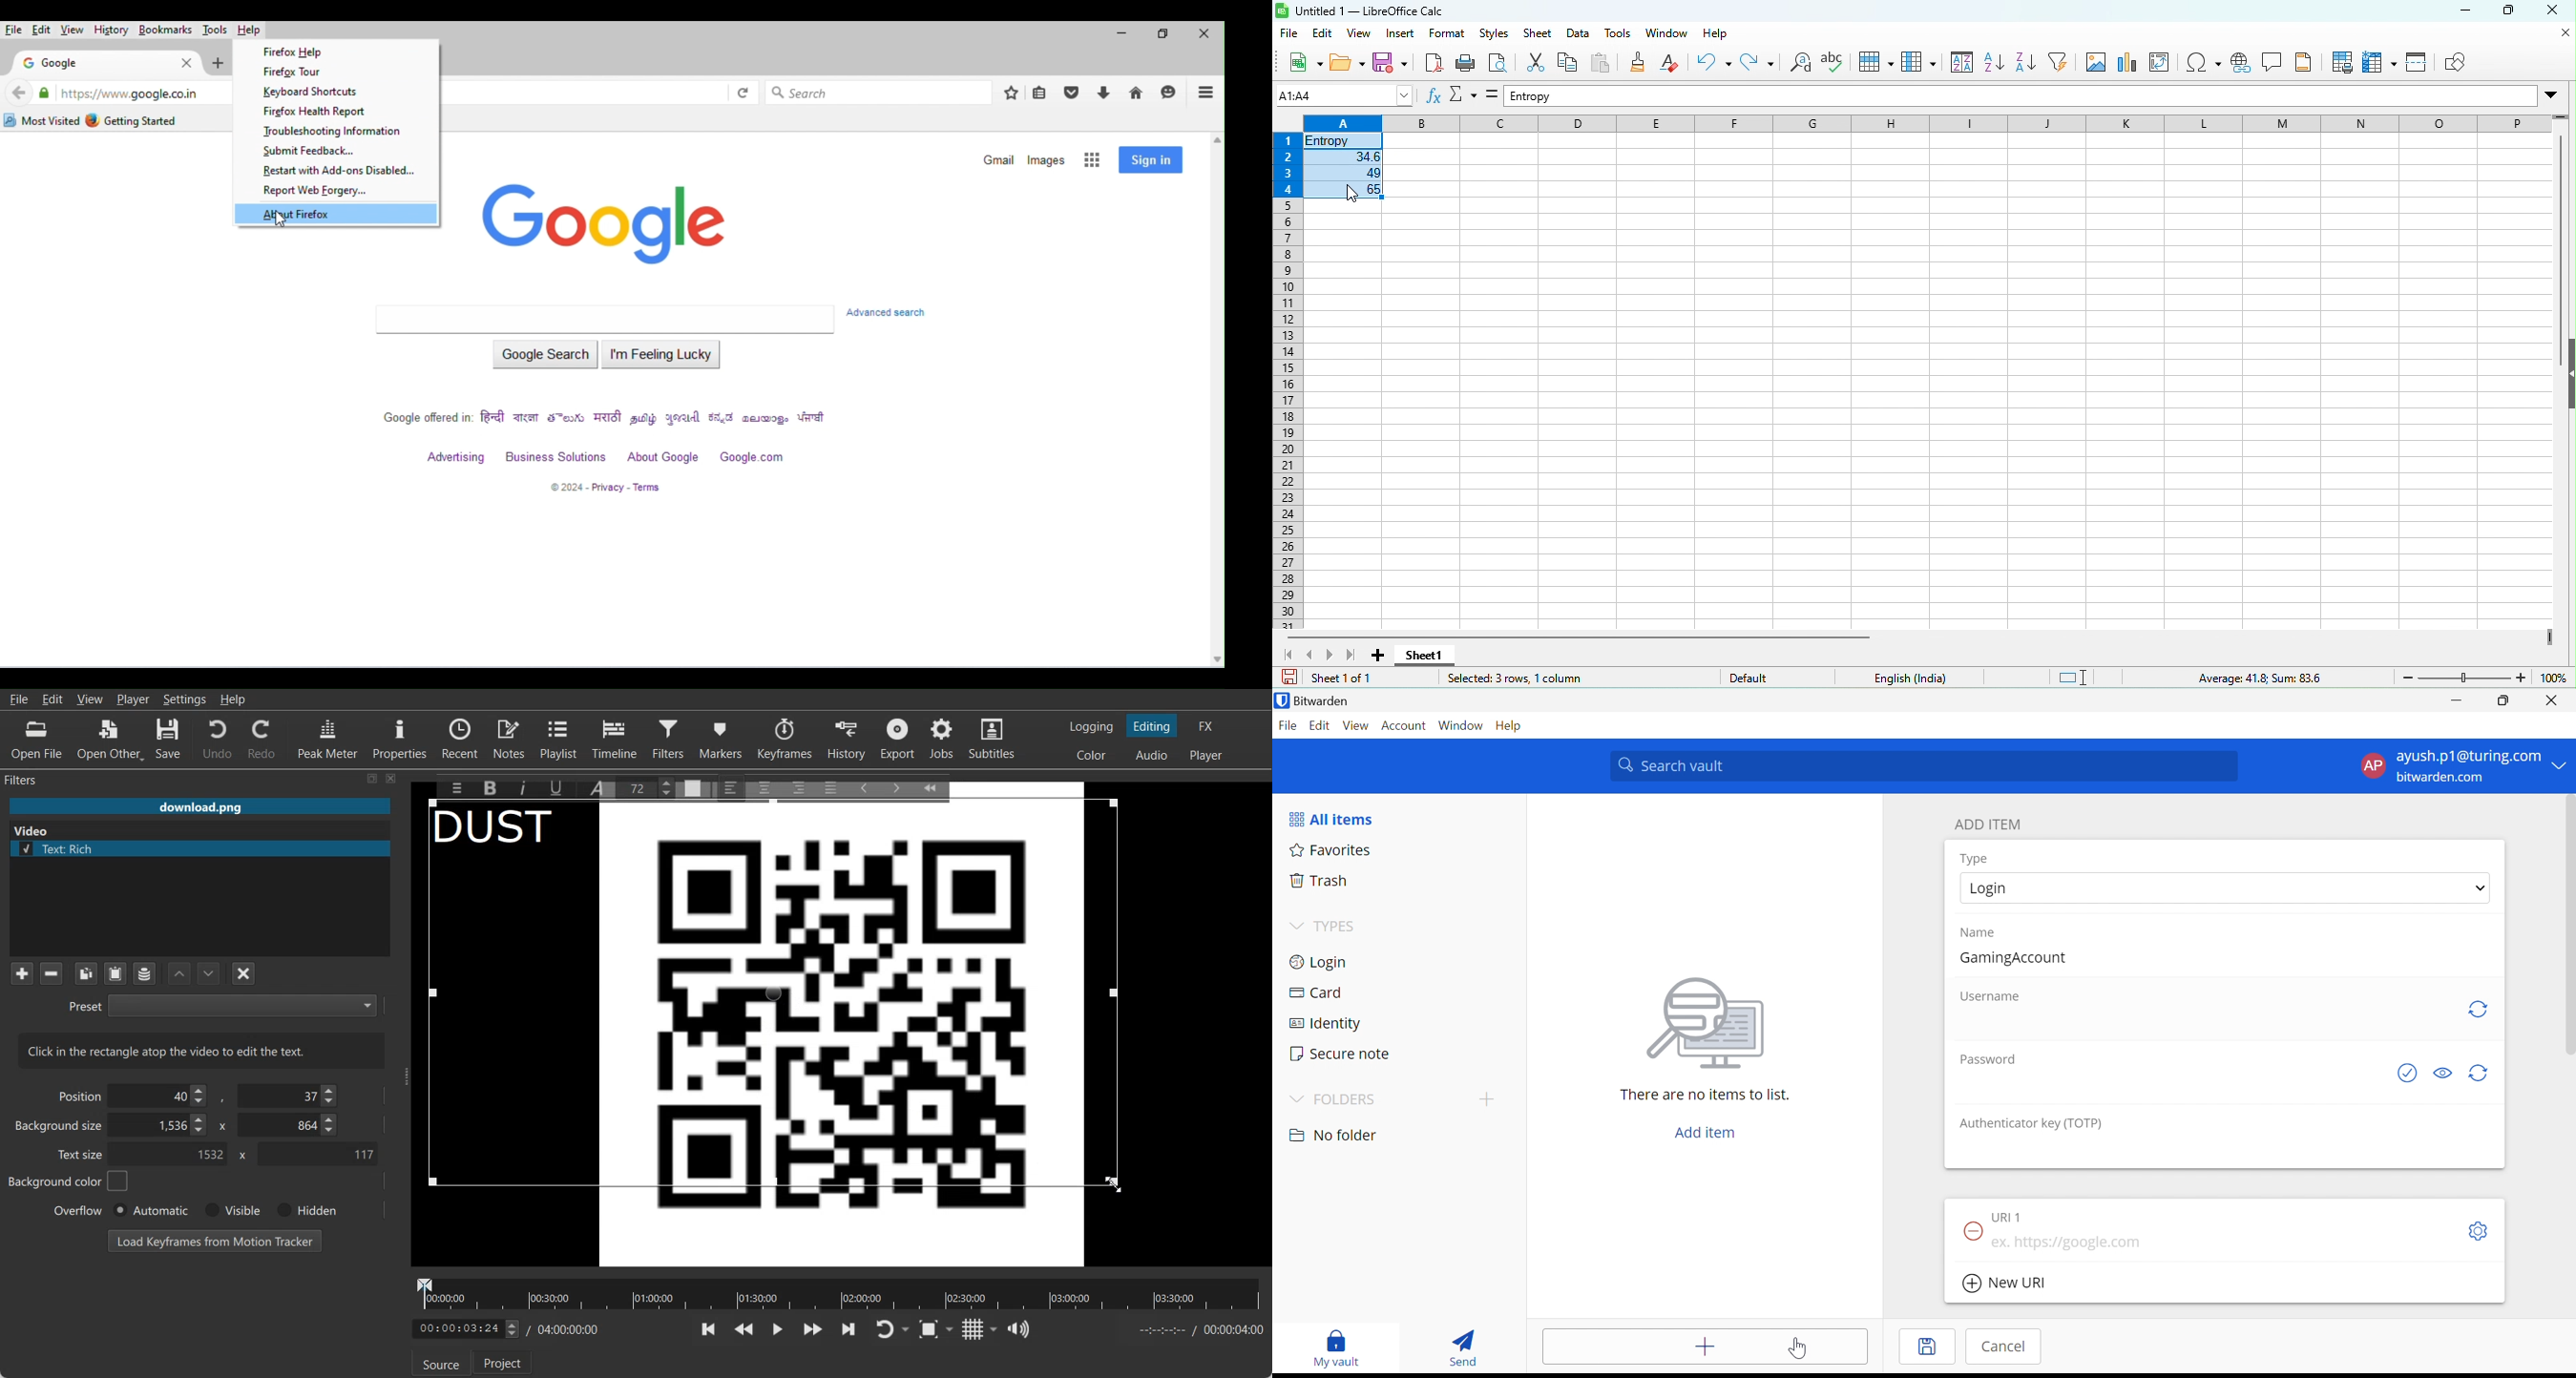 The image size is (2576, 1400). What do you see at coordinates (1287, 652) in the screenshot?
I see `scroll to first sheet` at bounding box center [1287, 652].